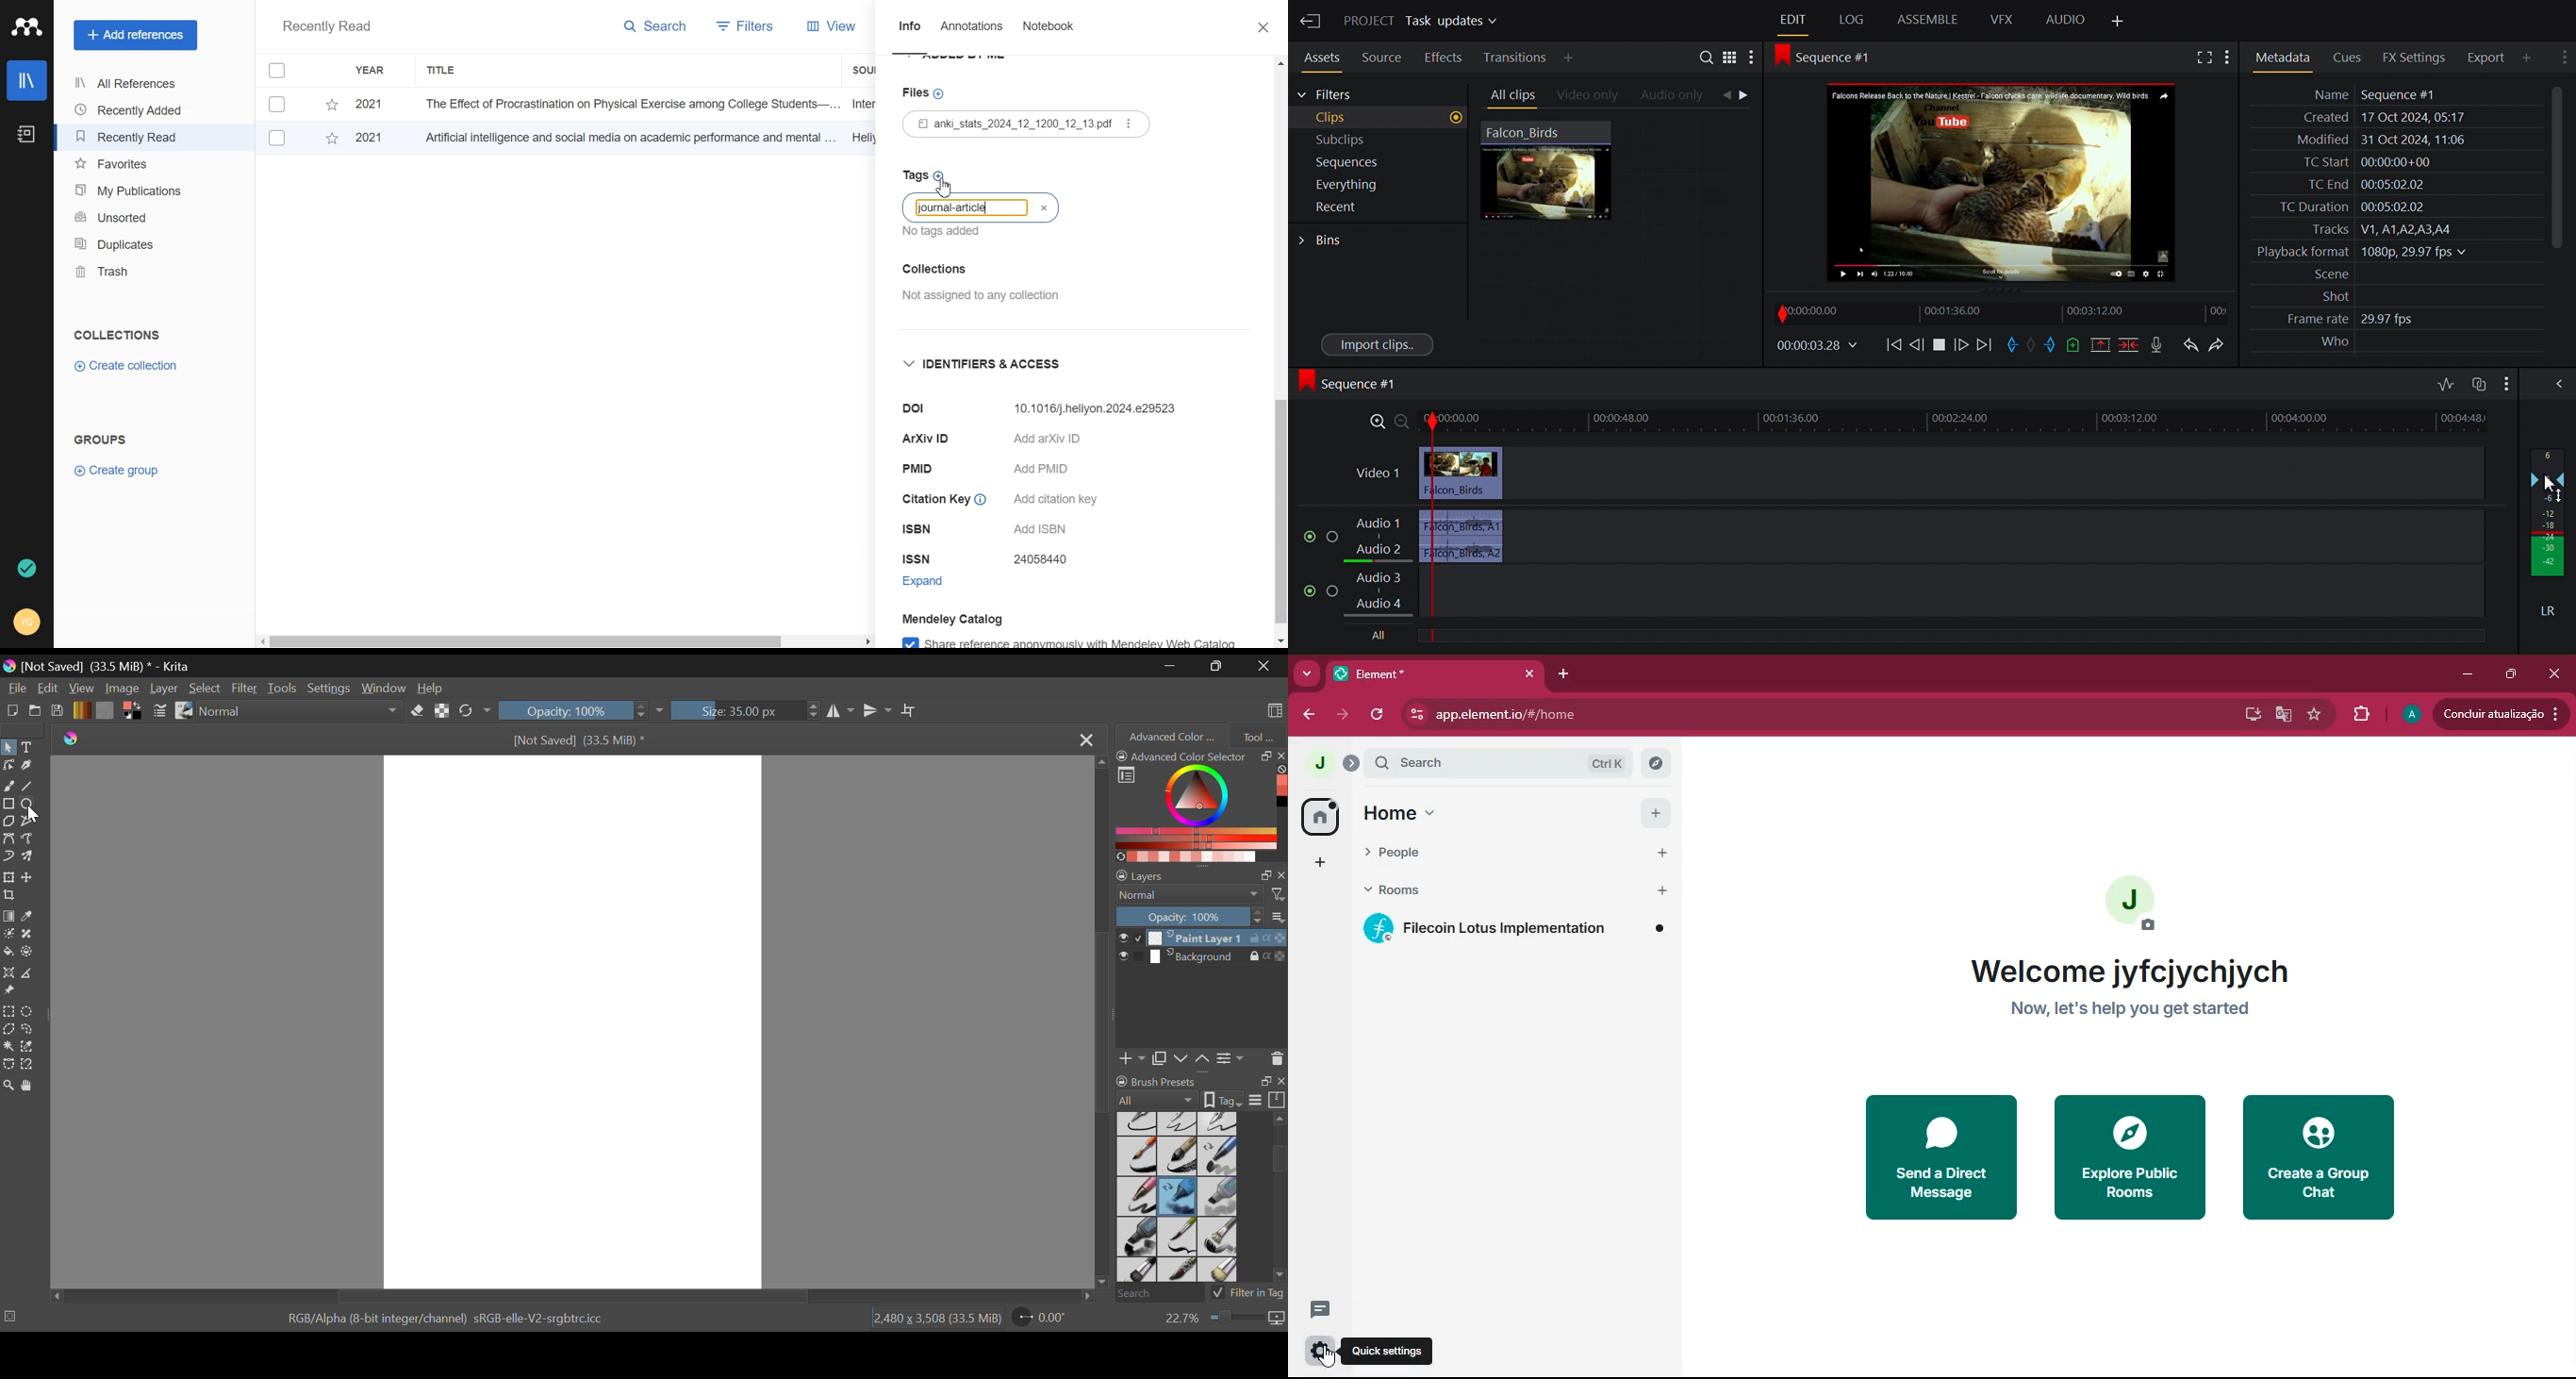  Describe the element at coordinates (2553, 383) in the screenshot. I see `Show/Hide Full audio mix` at that location.